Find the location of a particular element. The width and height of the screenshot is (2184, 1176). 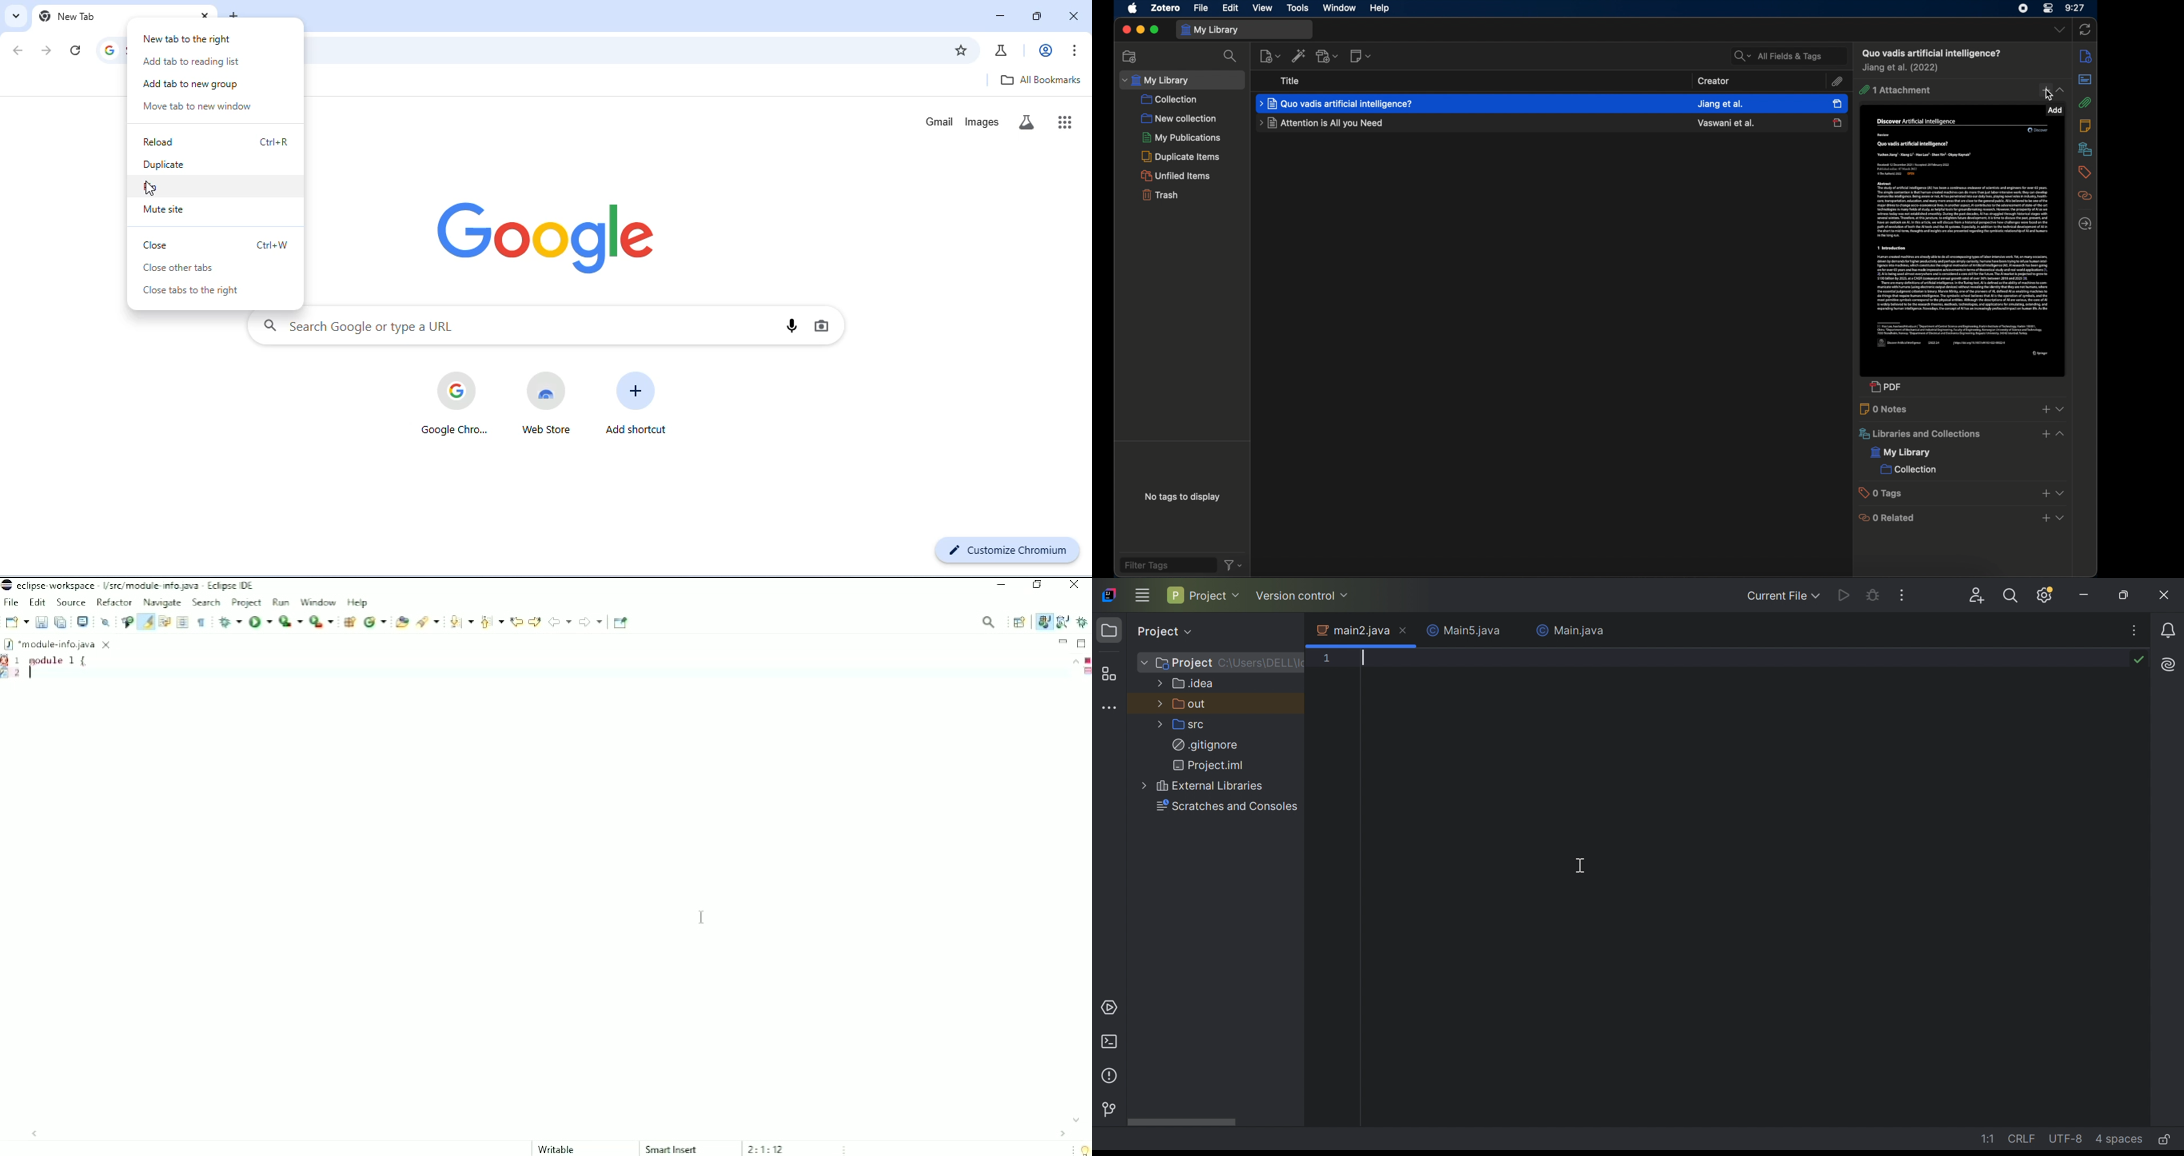

dropdown menu is located at coordinates (2061, 493).